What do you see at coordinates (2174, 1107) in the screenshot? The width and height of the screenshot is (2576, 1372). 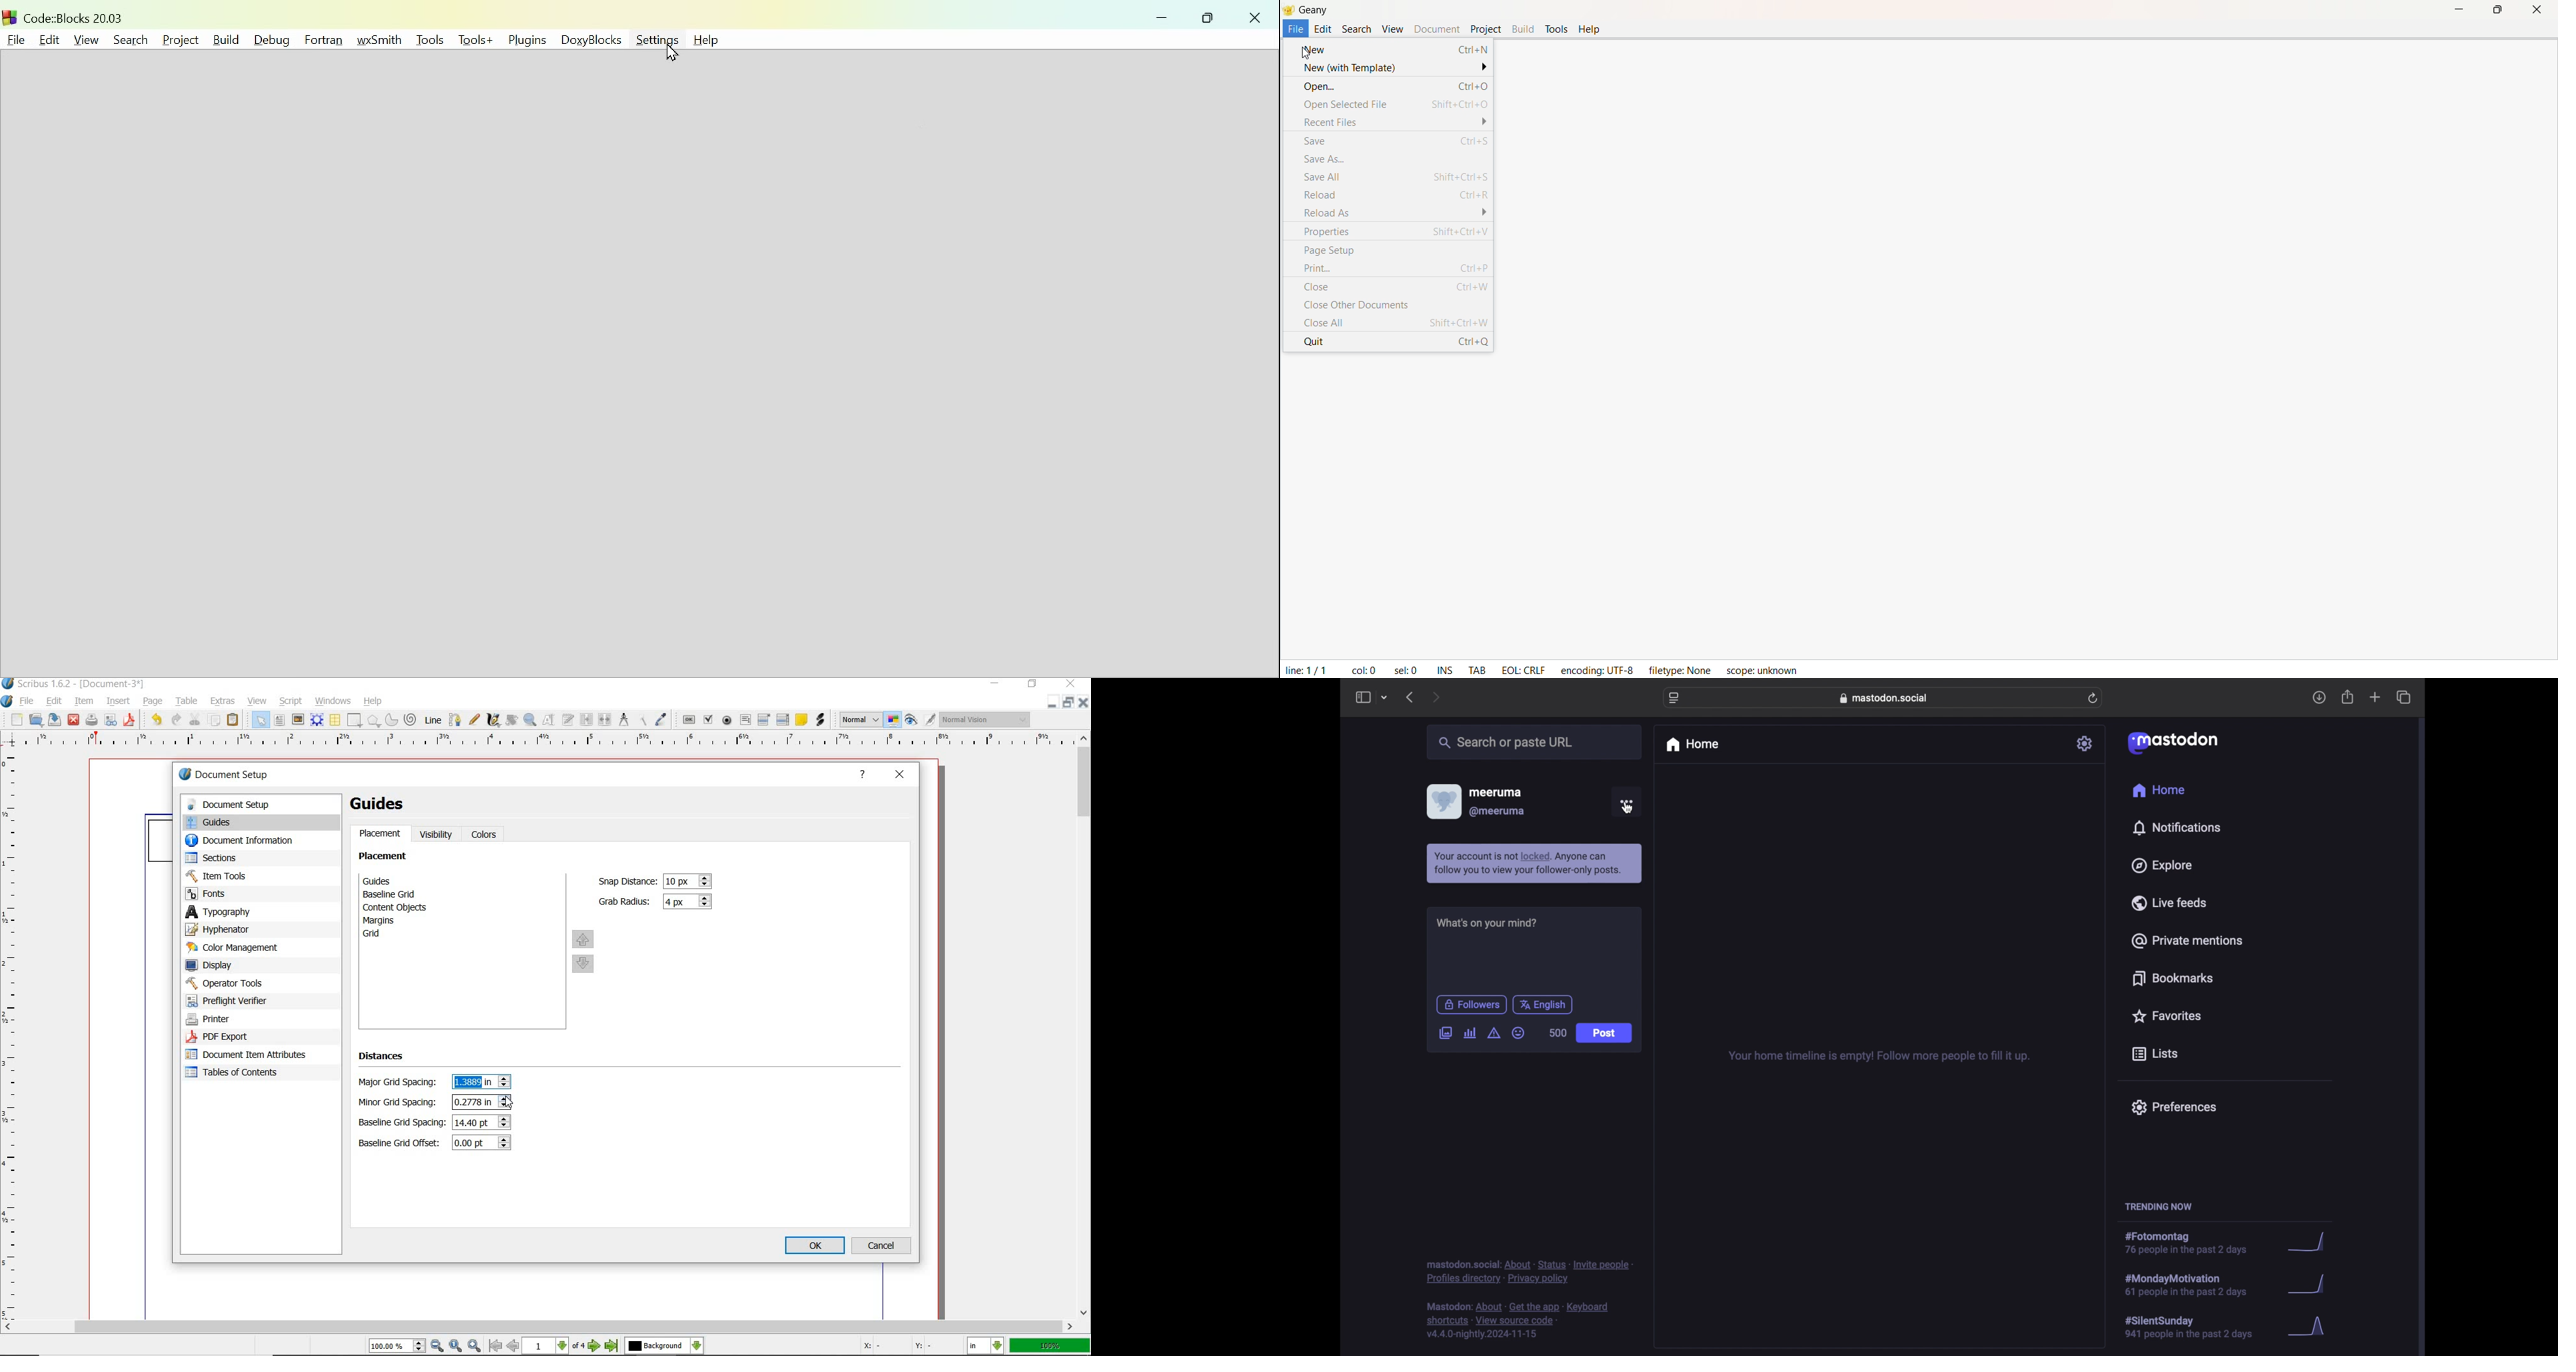 I see `preferences` at bounding box center [2174, 1107].